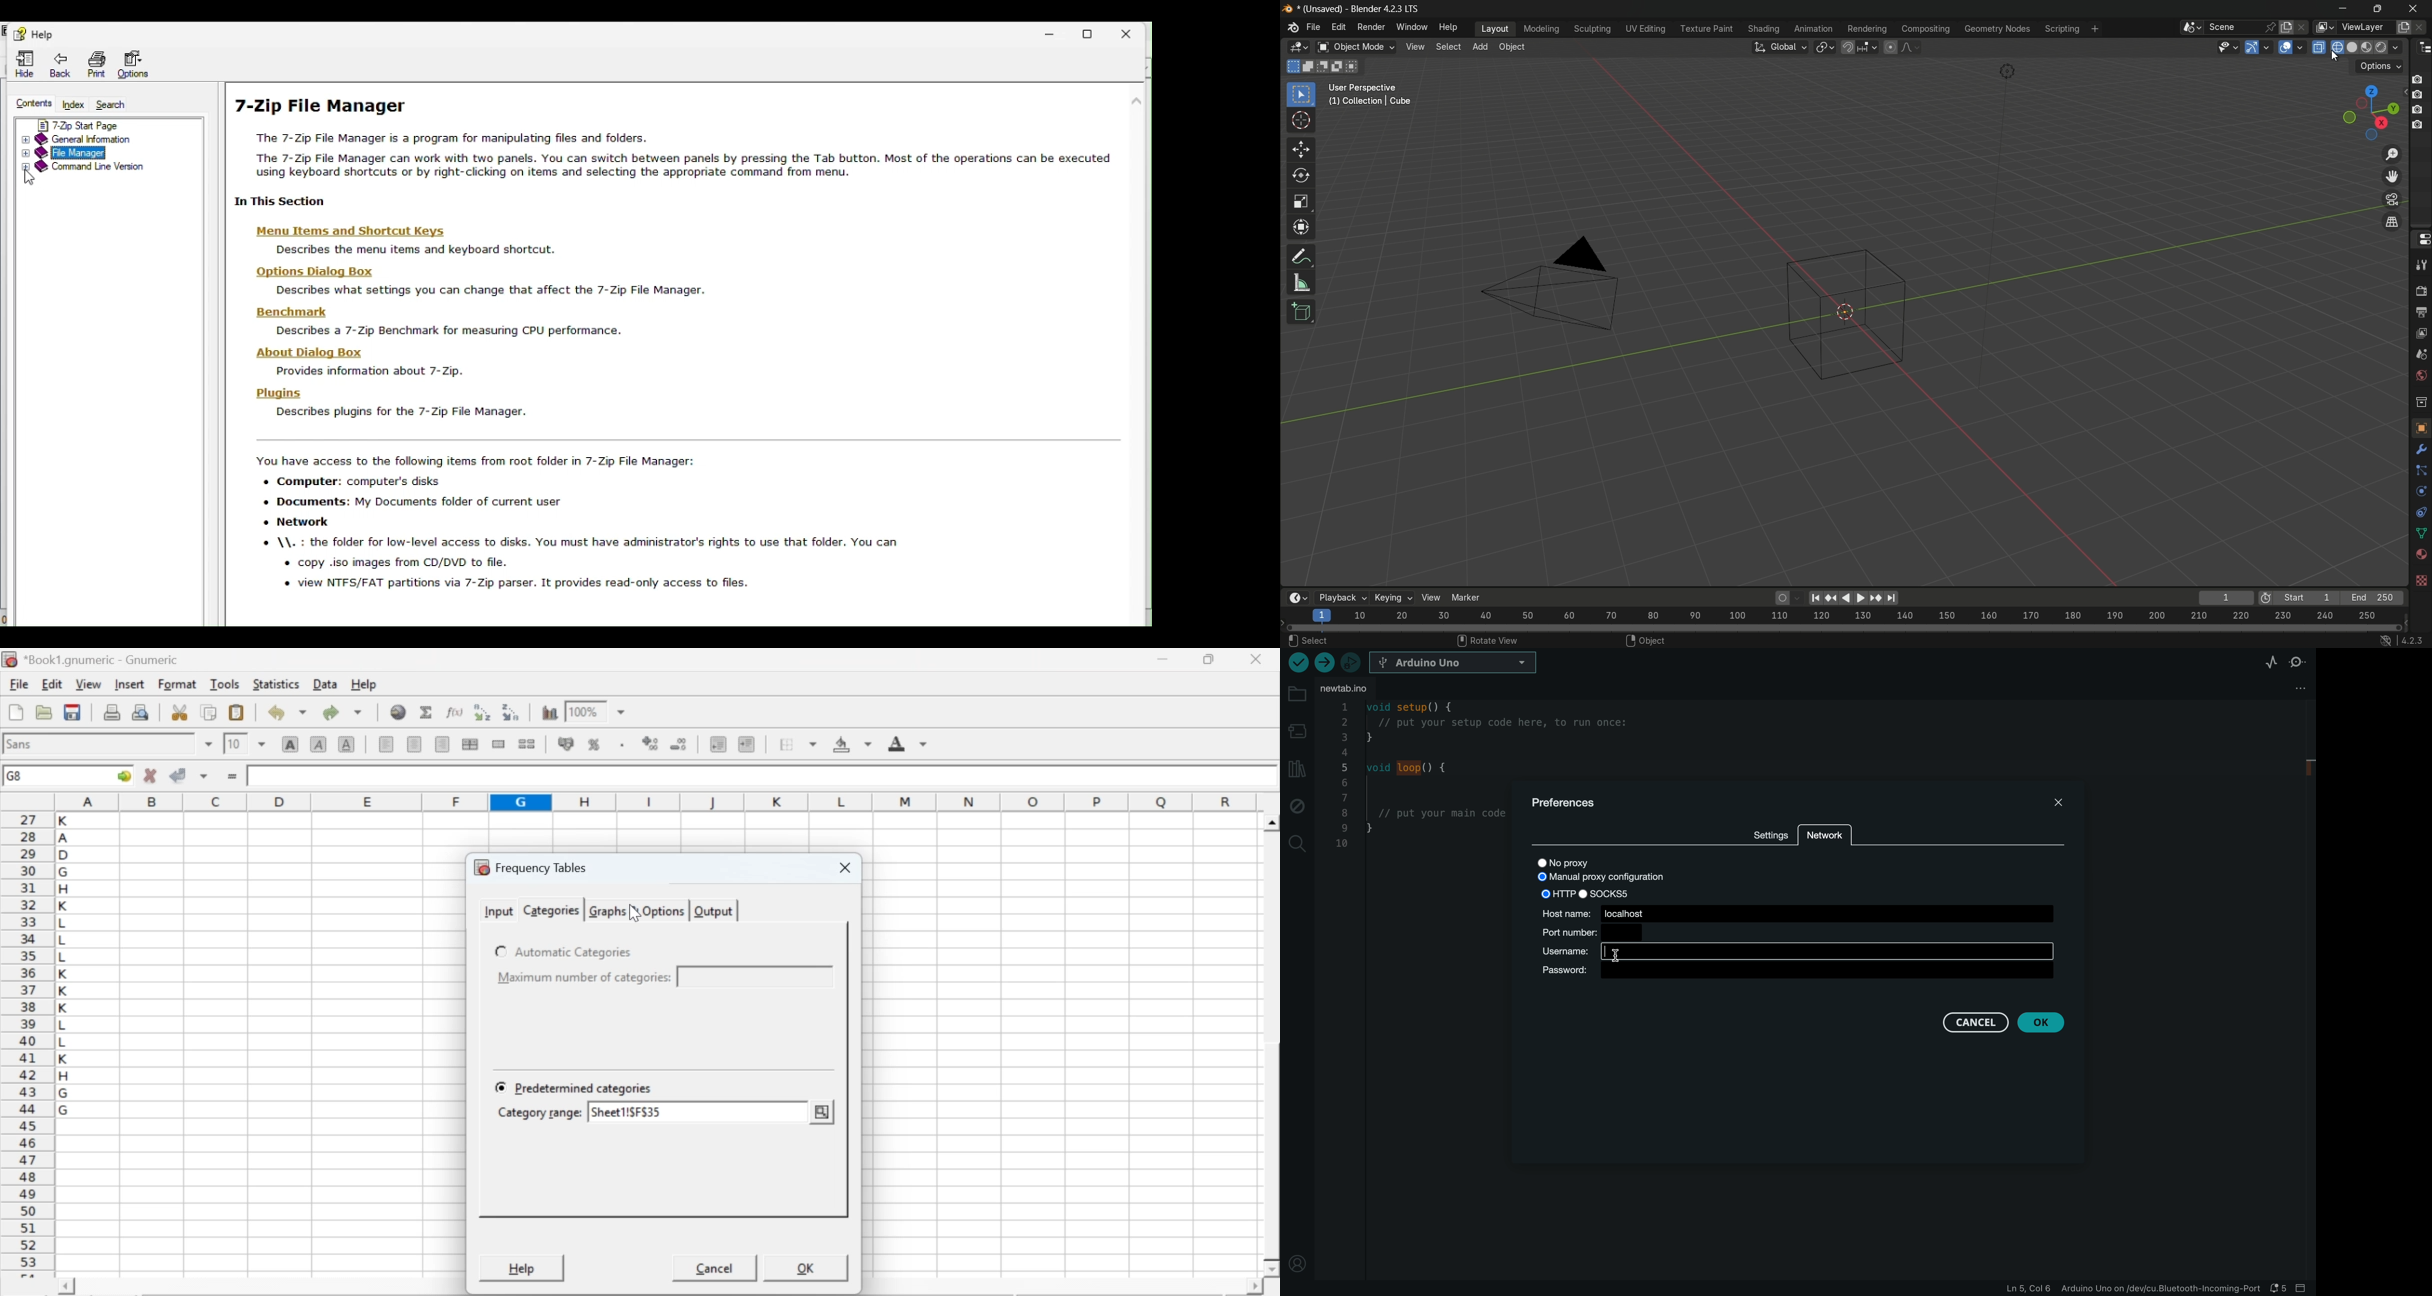 The image size is (2436, 1316). What do you see at coordinates (820, 1113) in the screenshot?
I see `change` at bounding box center [820, 1113].